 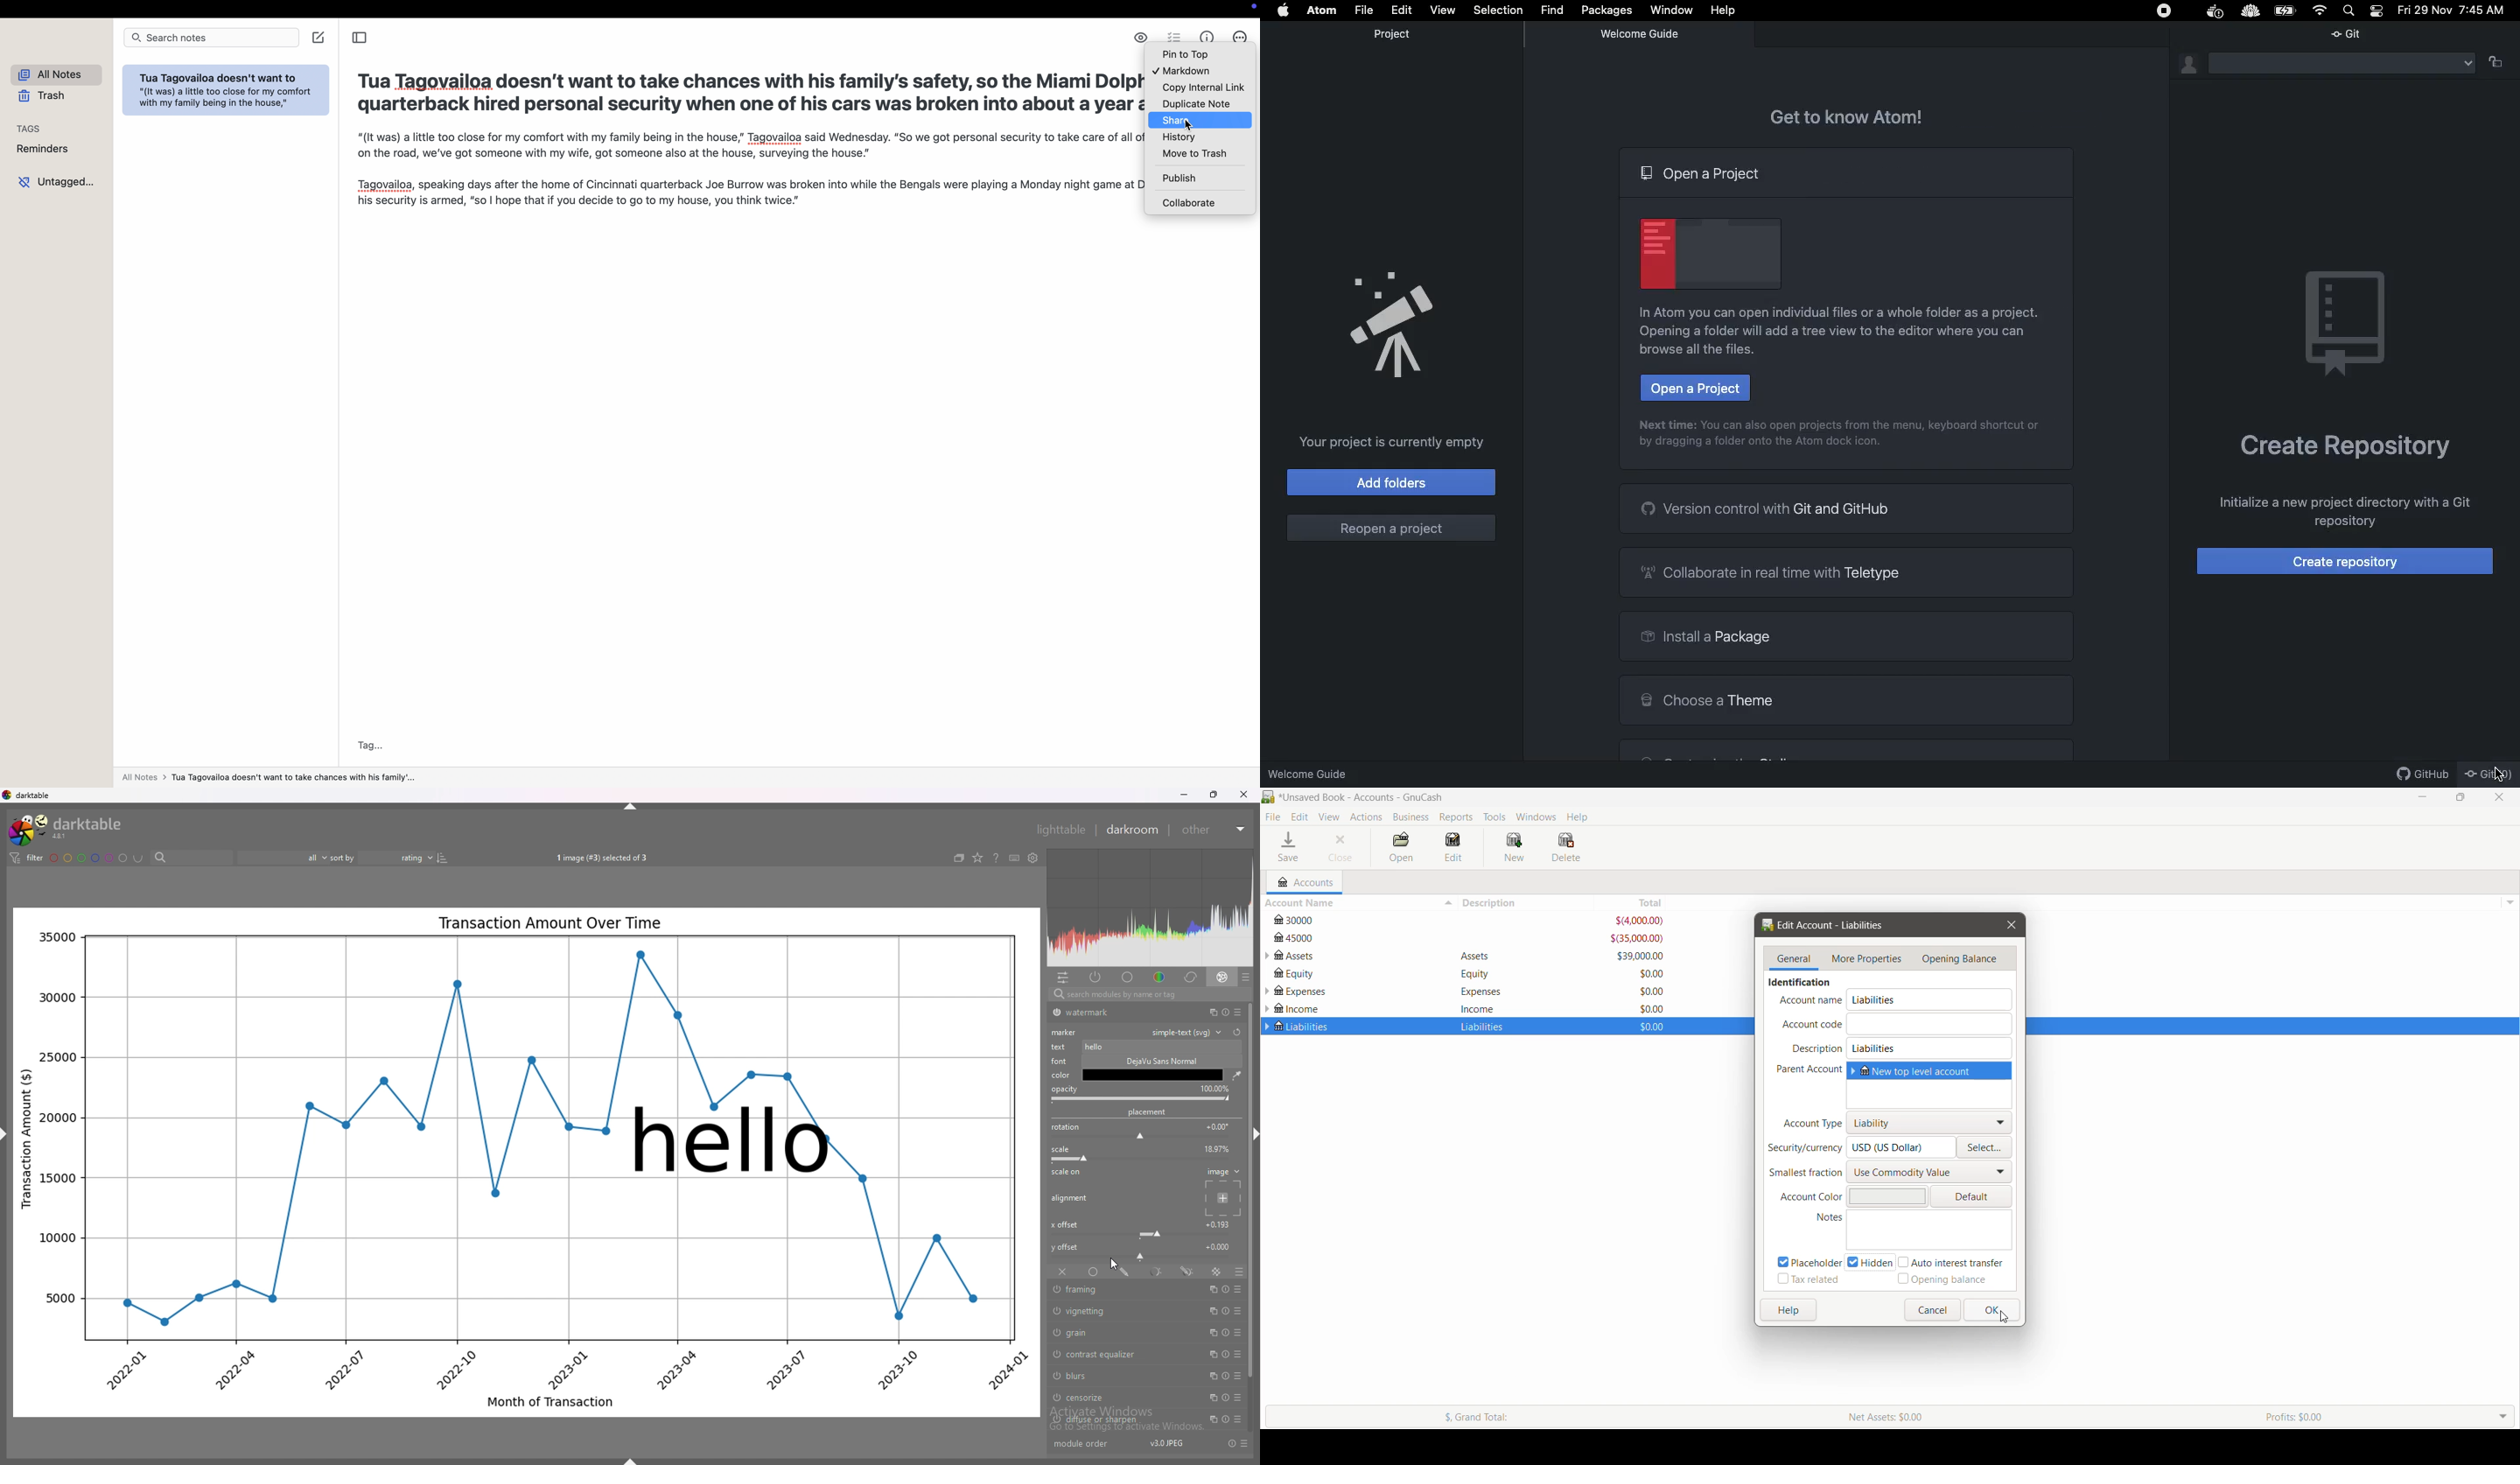 What do you see at coordinates (442, 857) in the screenshot?
I see `reverse sort order` at bounding box center [442, 857].